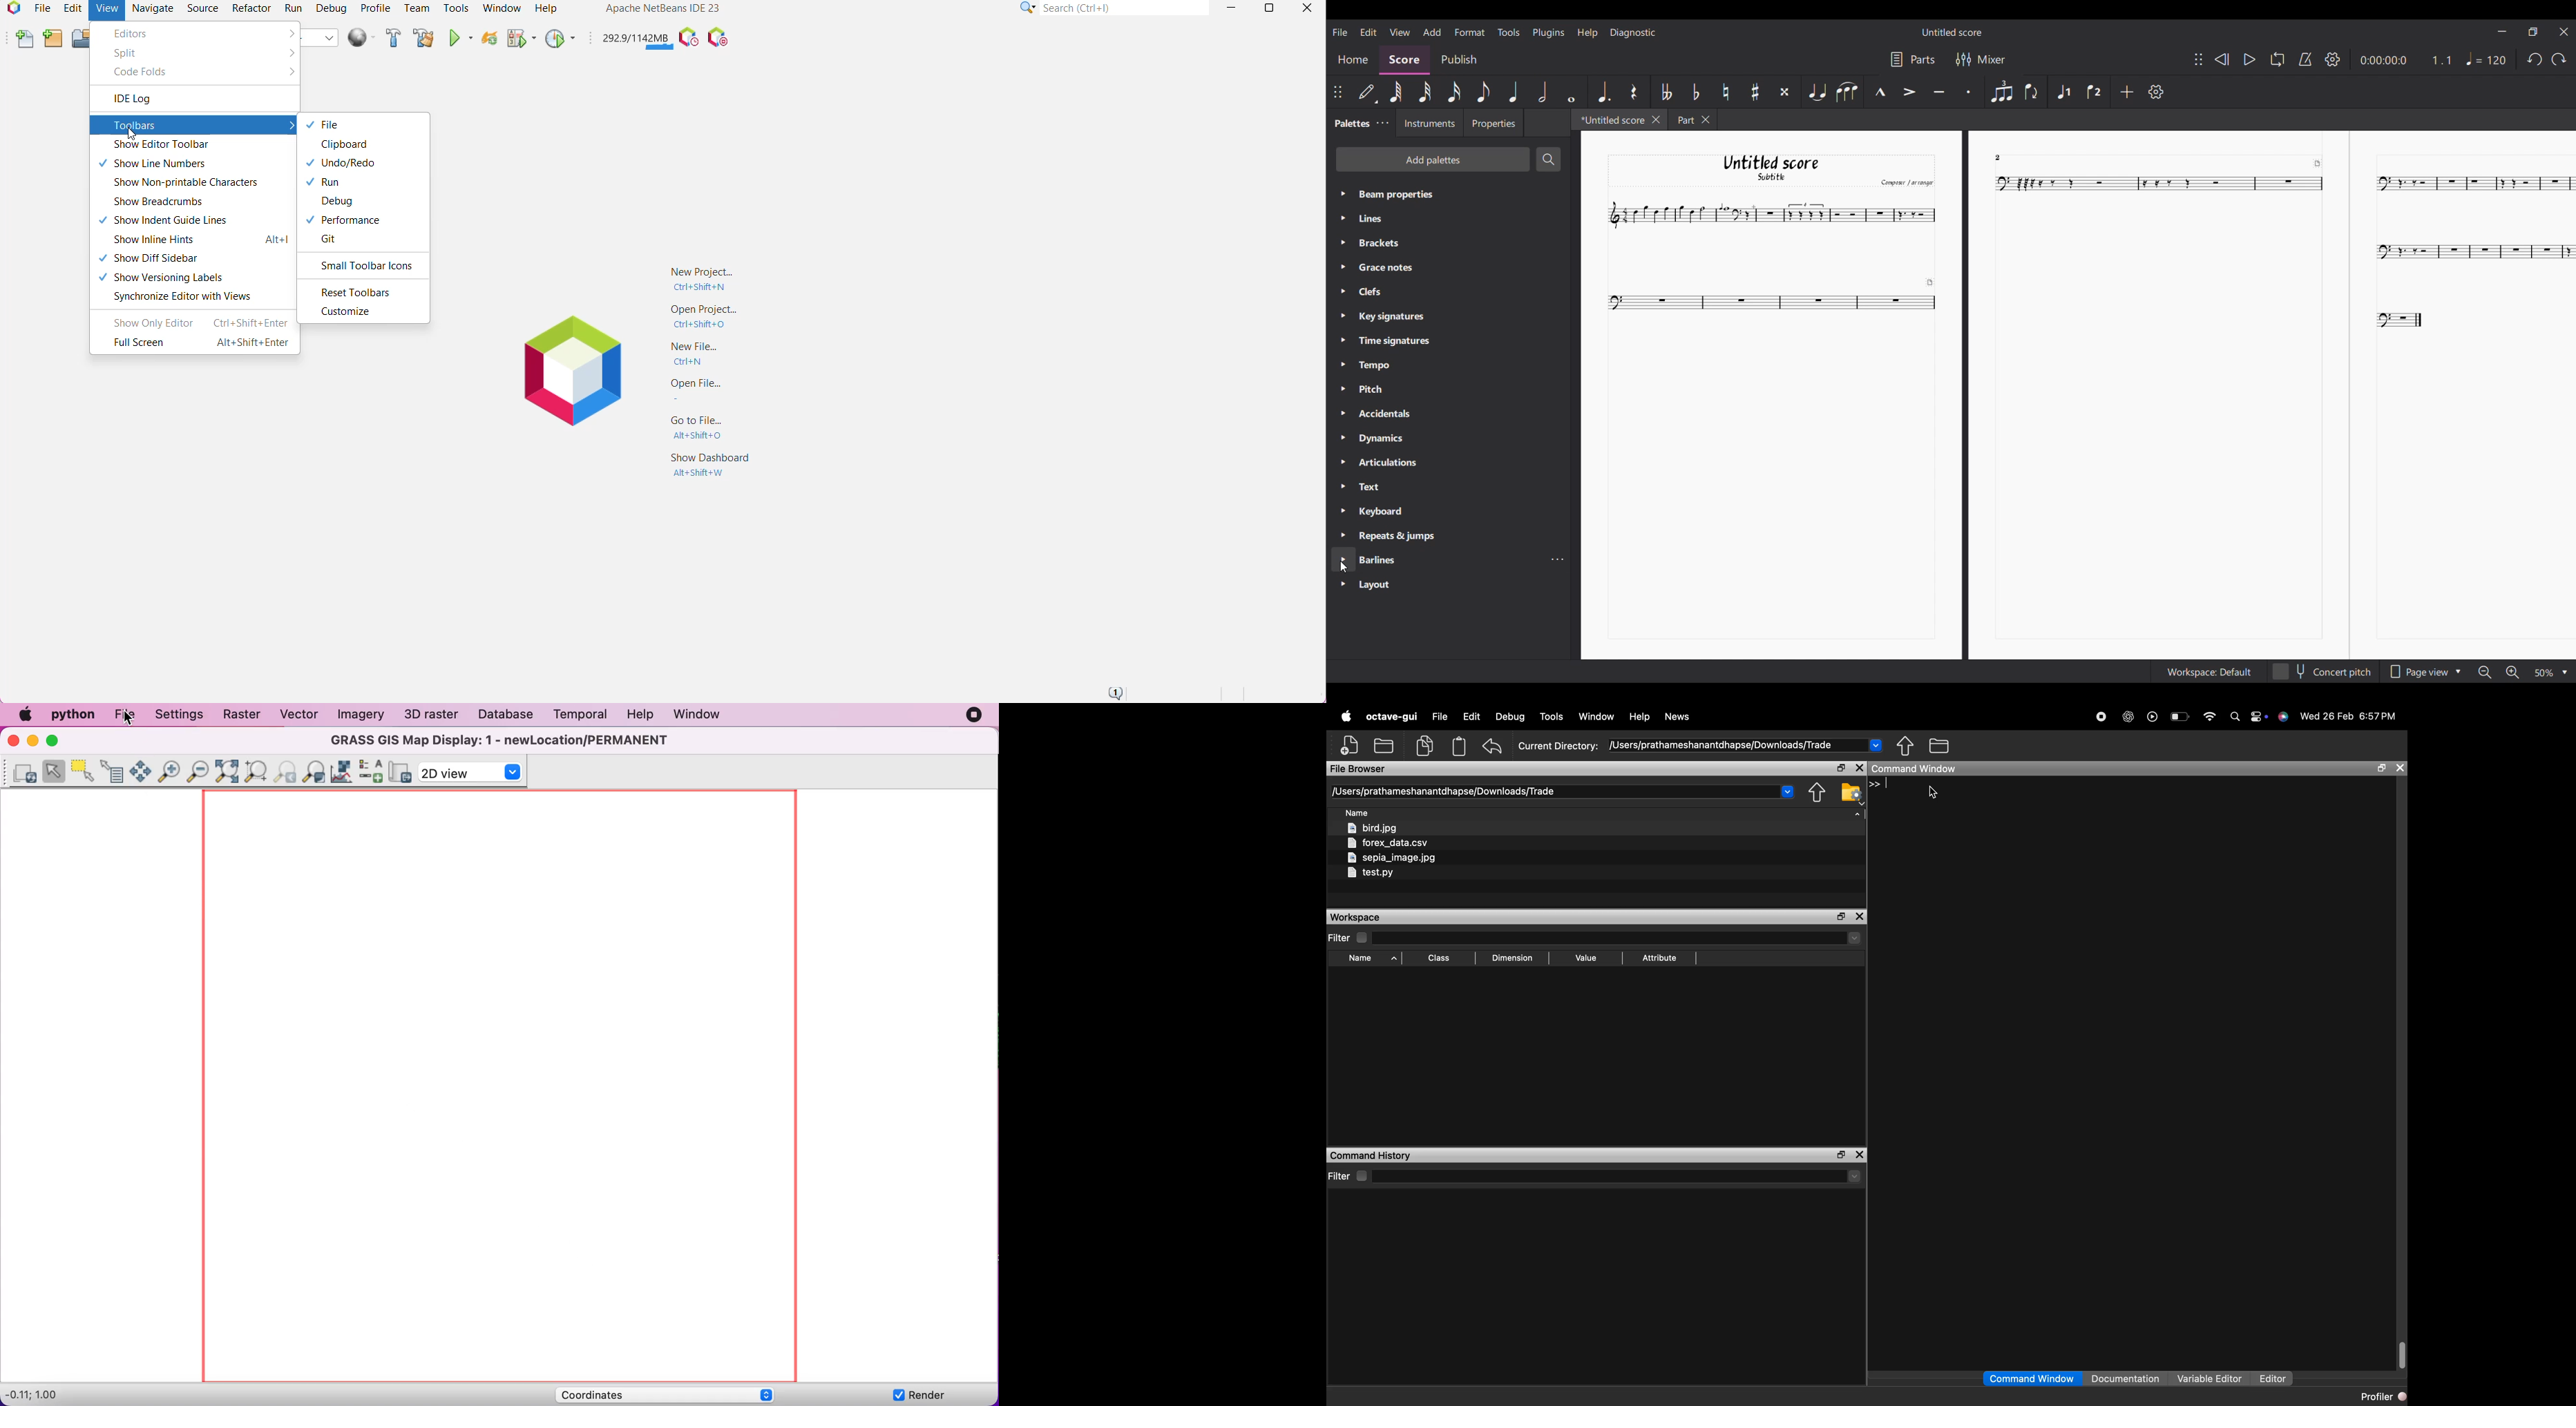  Describe the element at coordinates (1376, 364) in the screenshot. I see `Palette settings` at that location.